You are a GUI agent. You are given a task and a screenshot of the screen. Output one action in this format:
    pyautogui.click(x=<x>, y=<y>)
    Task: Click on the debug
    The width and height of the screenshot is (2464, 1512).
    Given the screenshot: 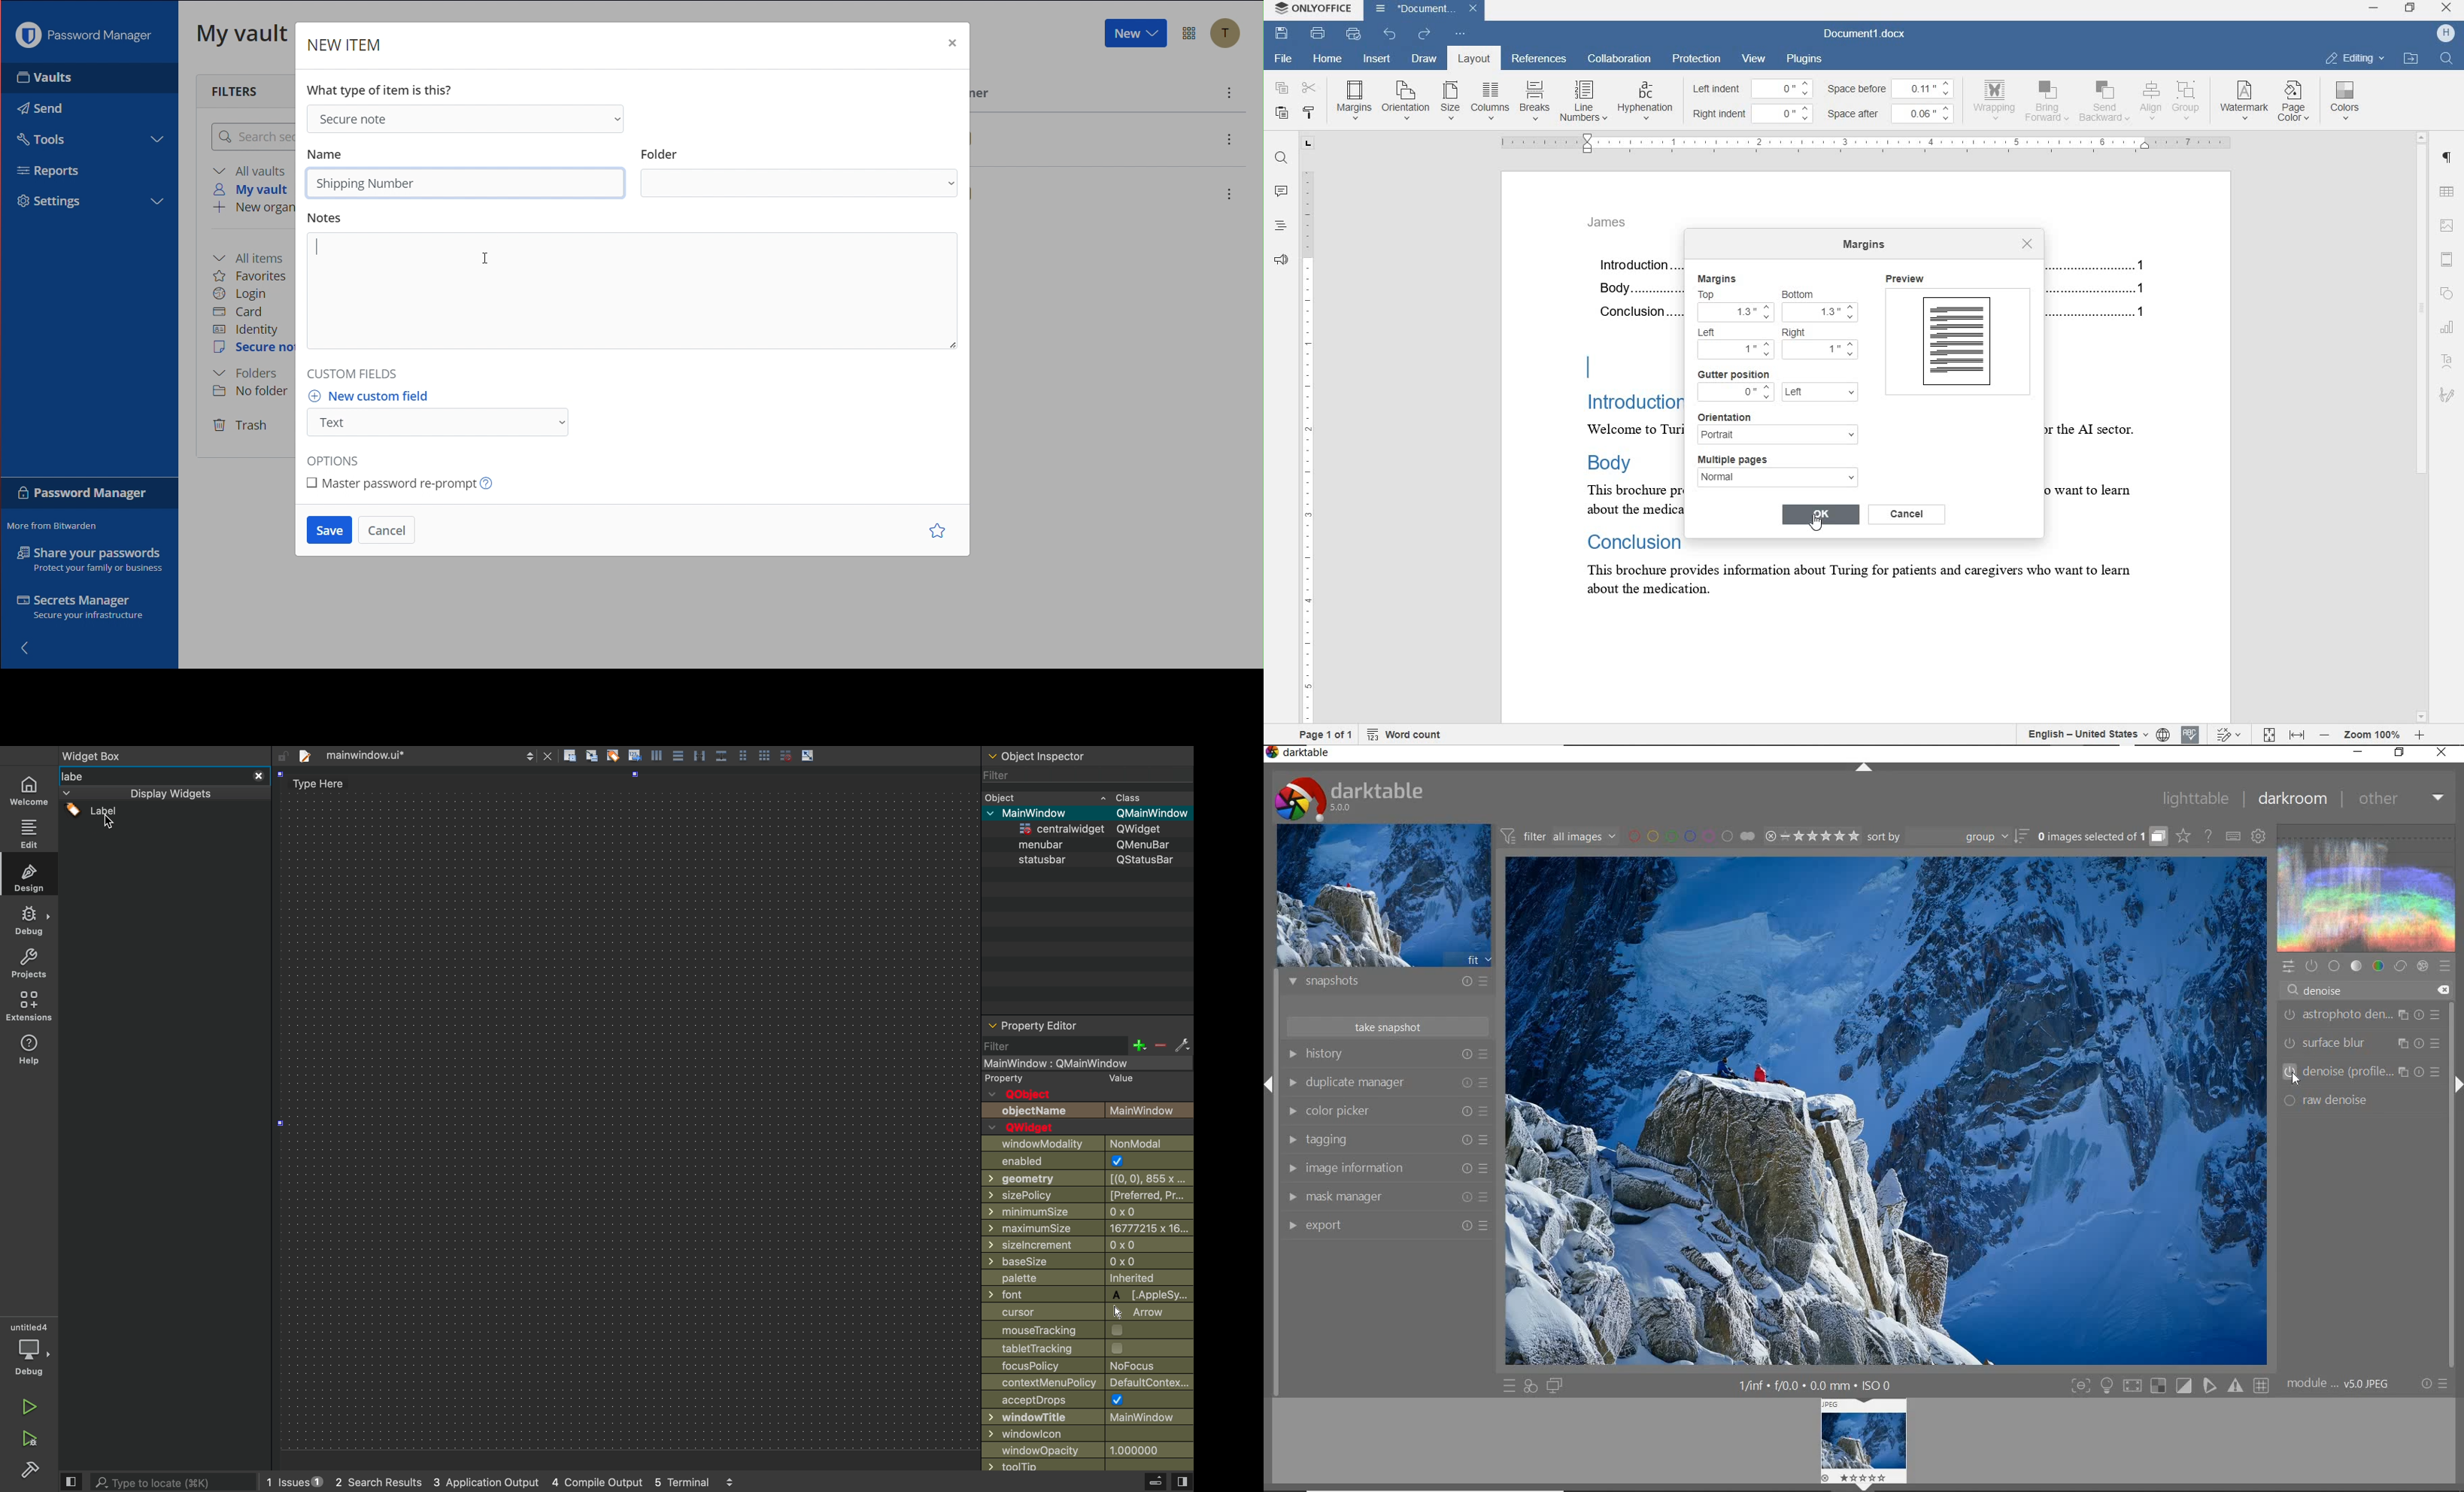 What is the action you would take?
    pyautogui.click(x=29, y=921)
    